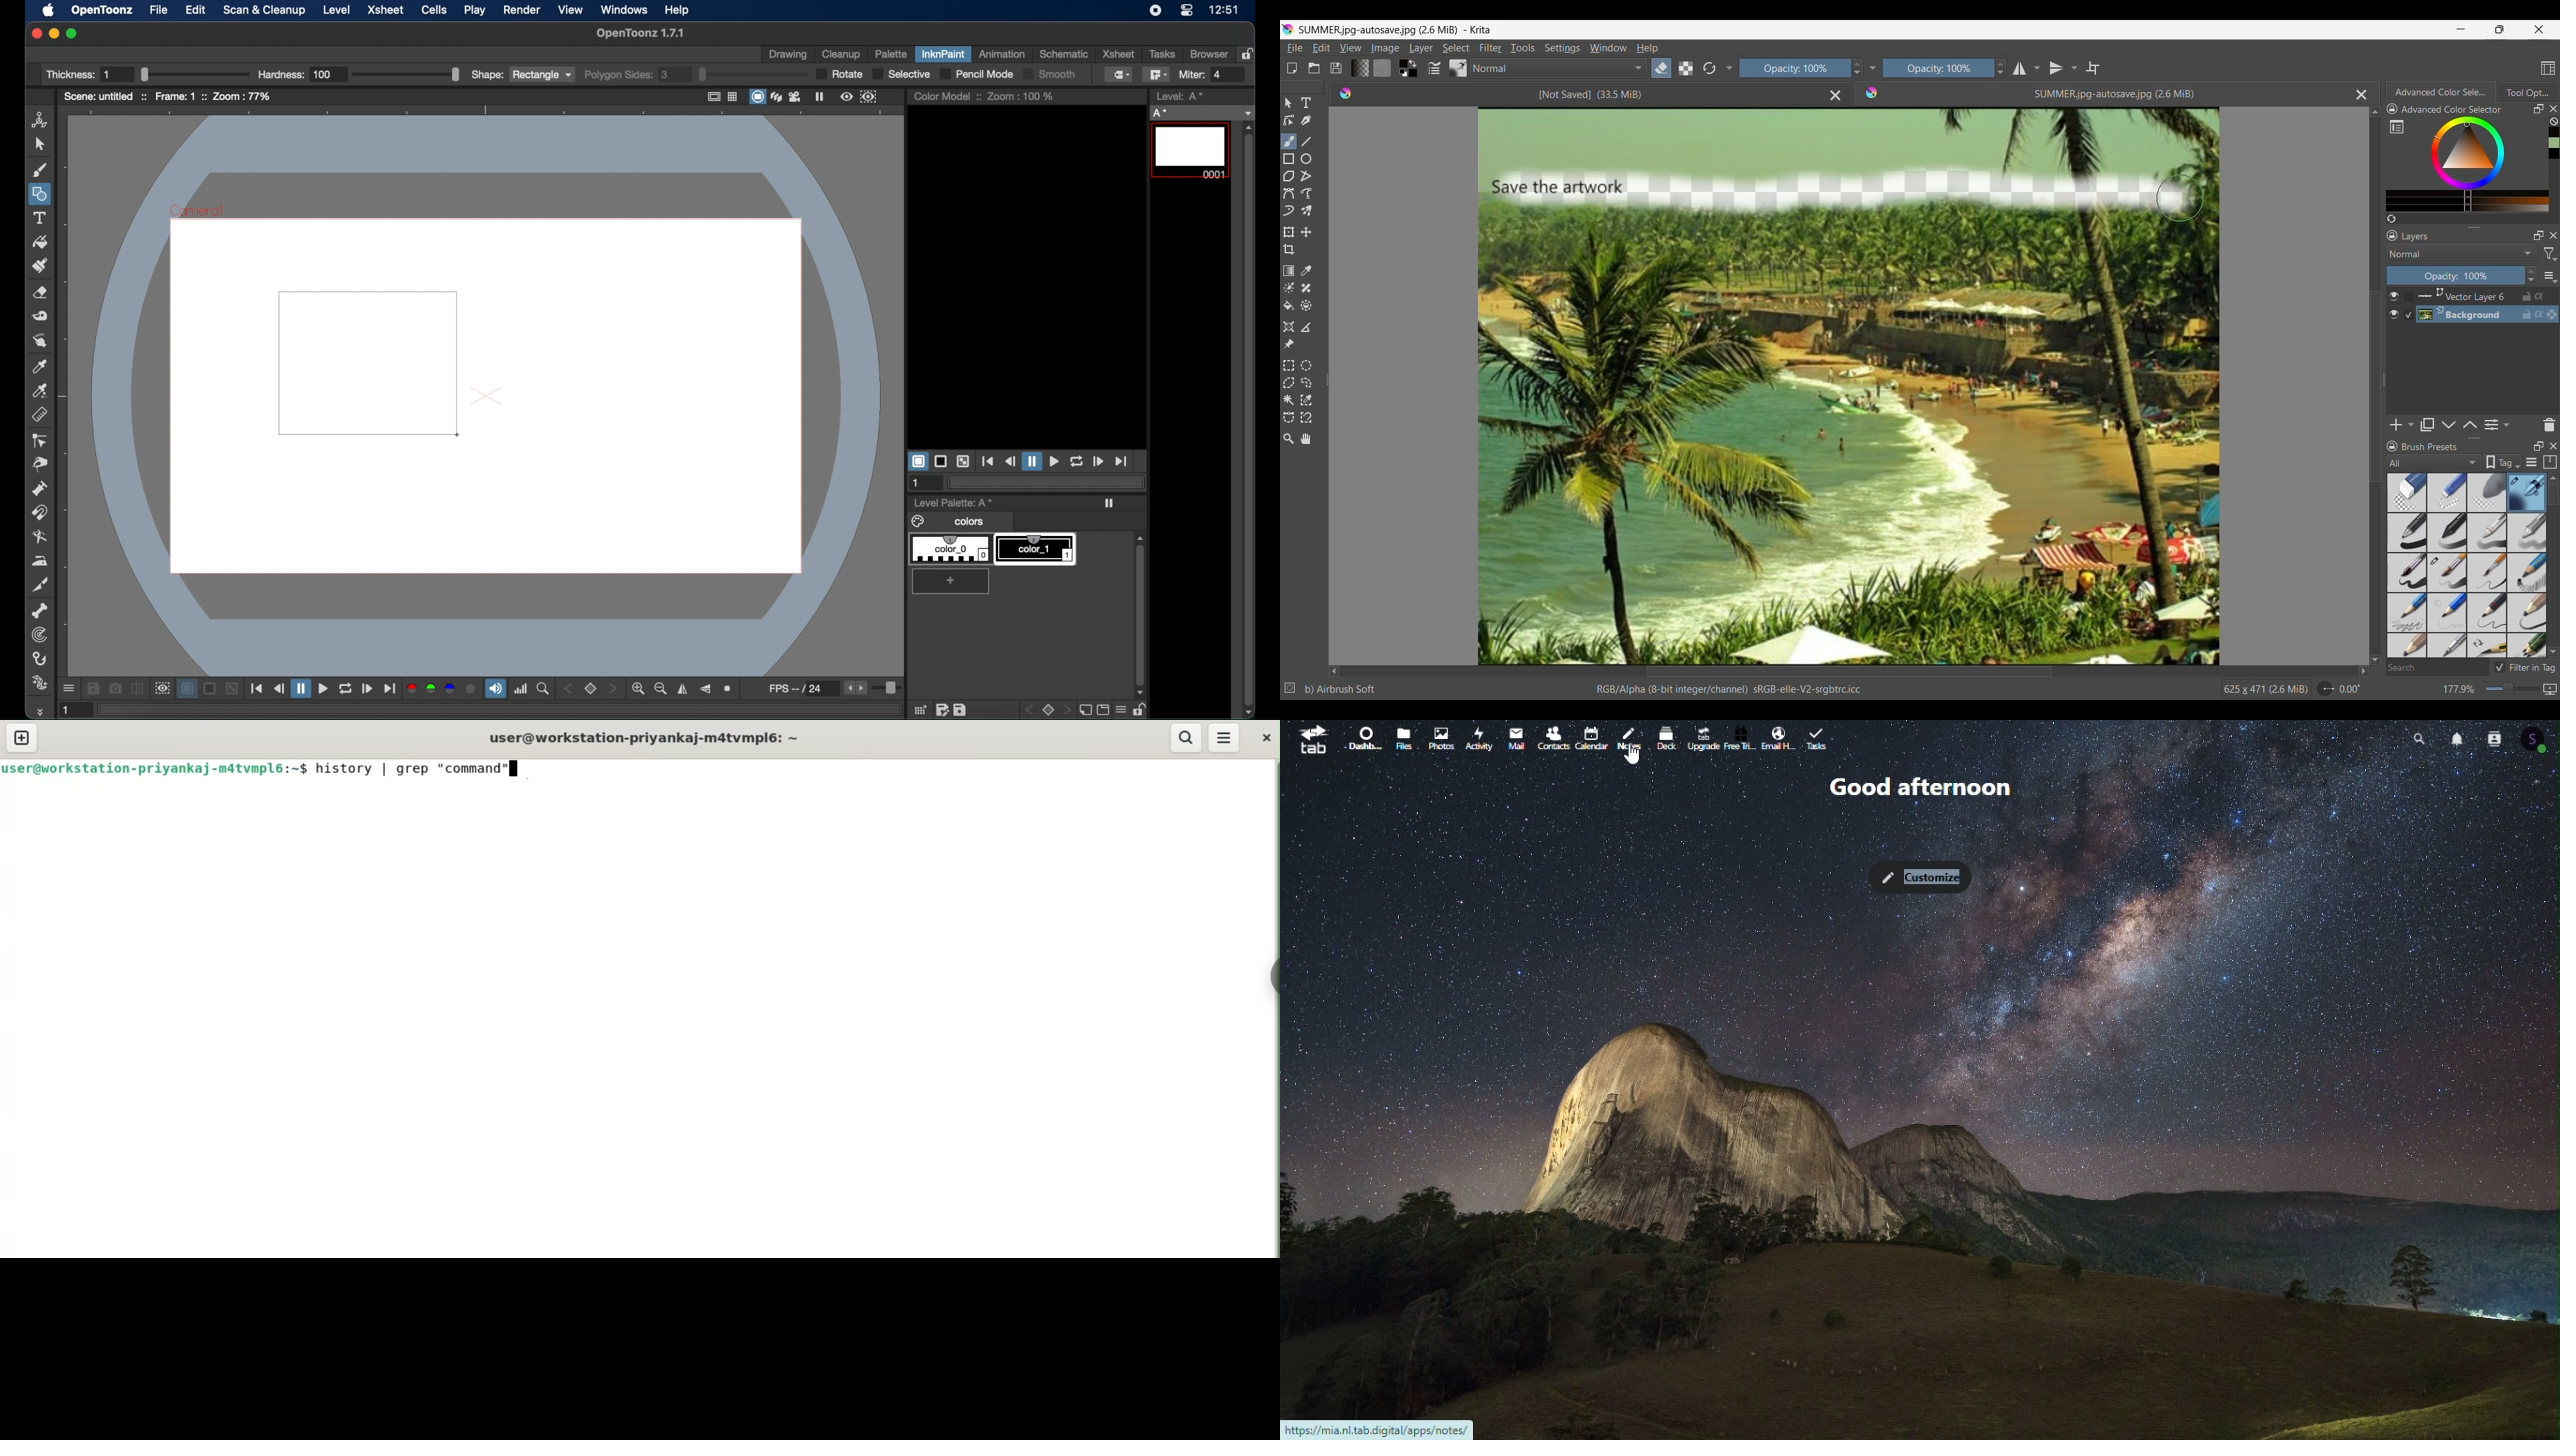  I want to click on Line tool, so click(1306, 142).